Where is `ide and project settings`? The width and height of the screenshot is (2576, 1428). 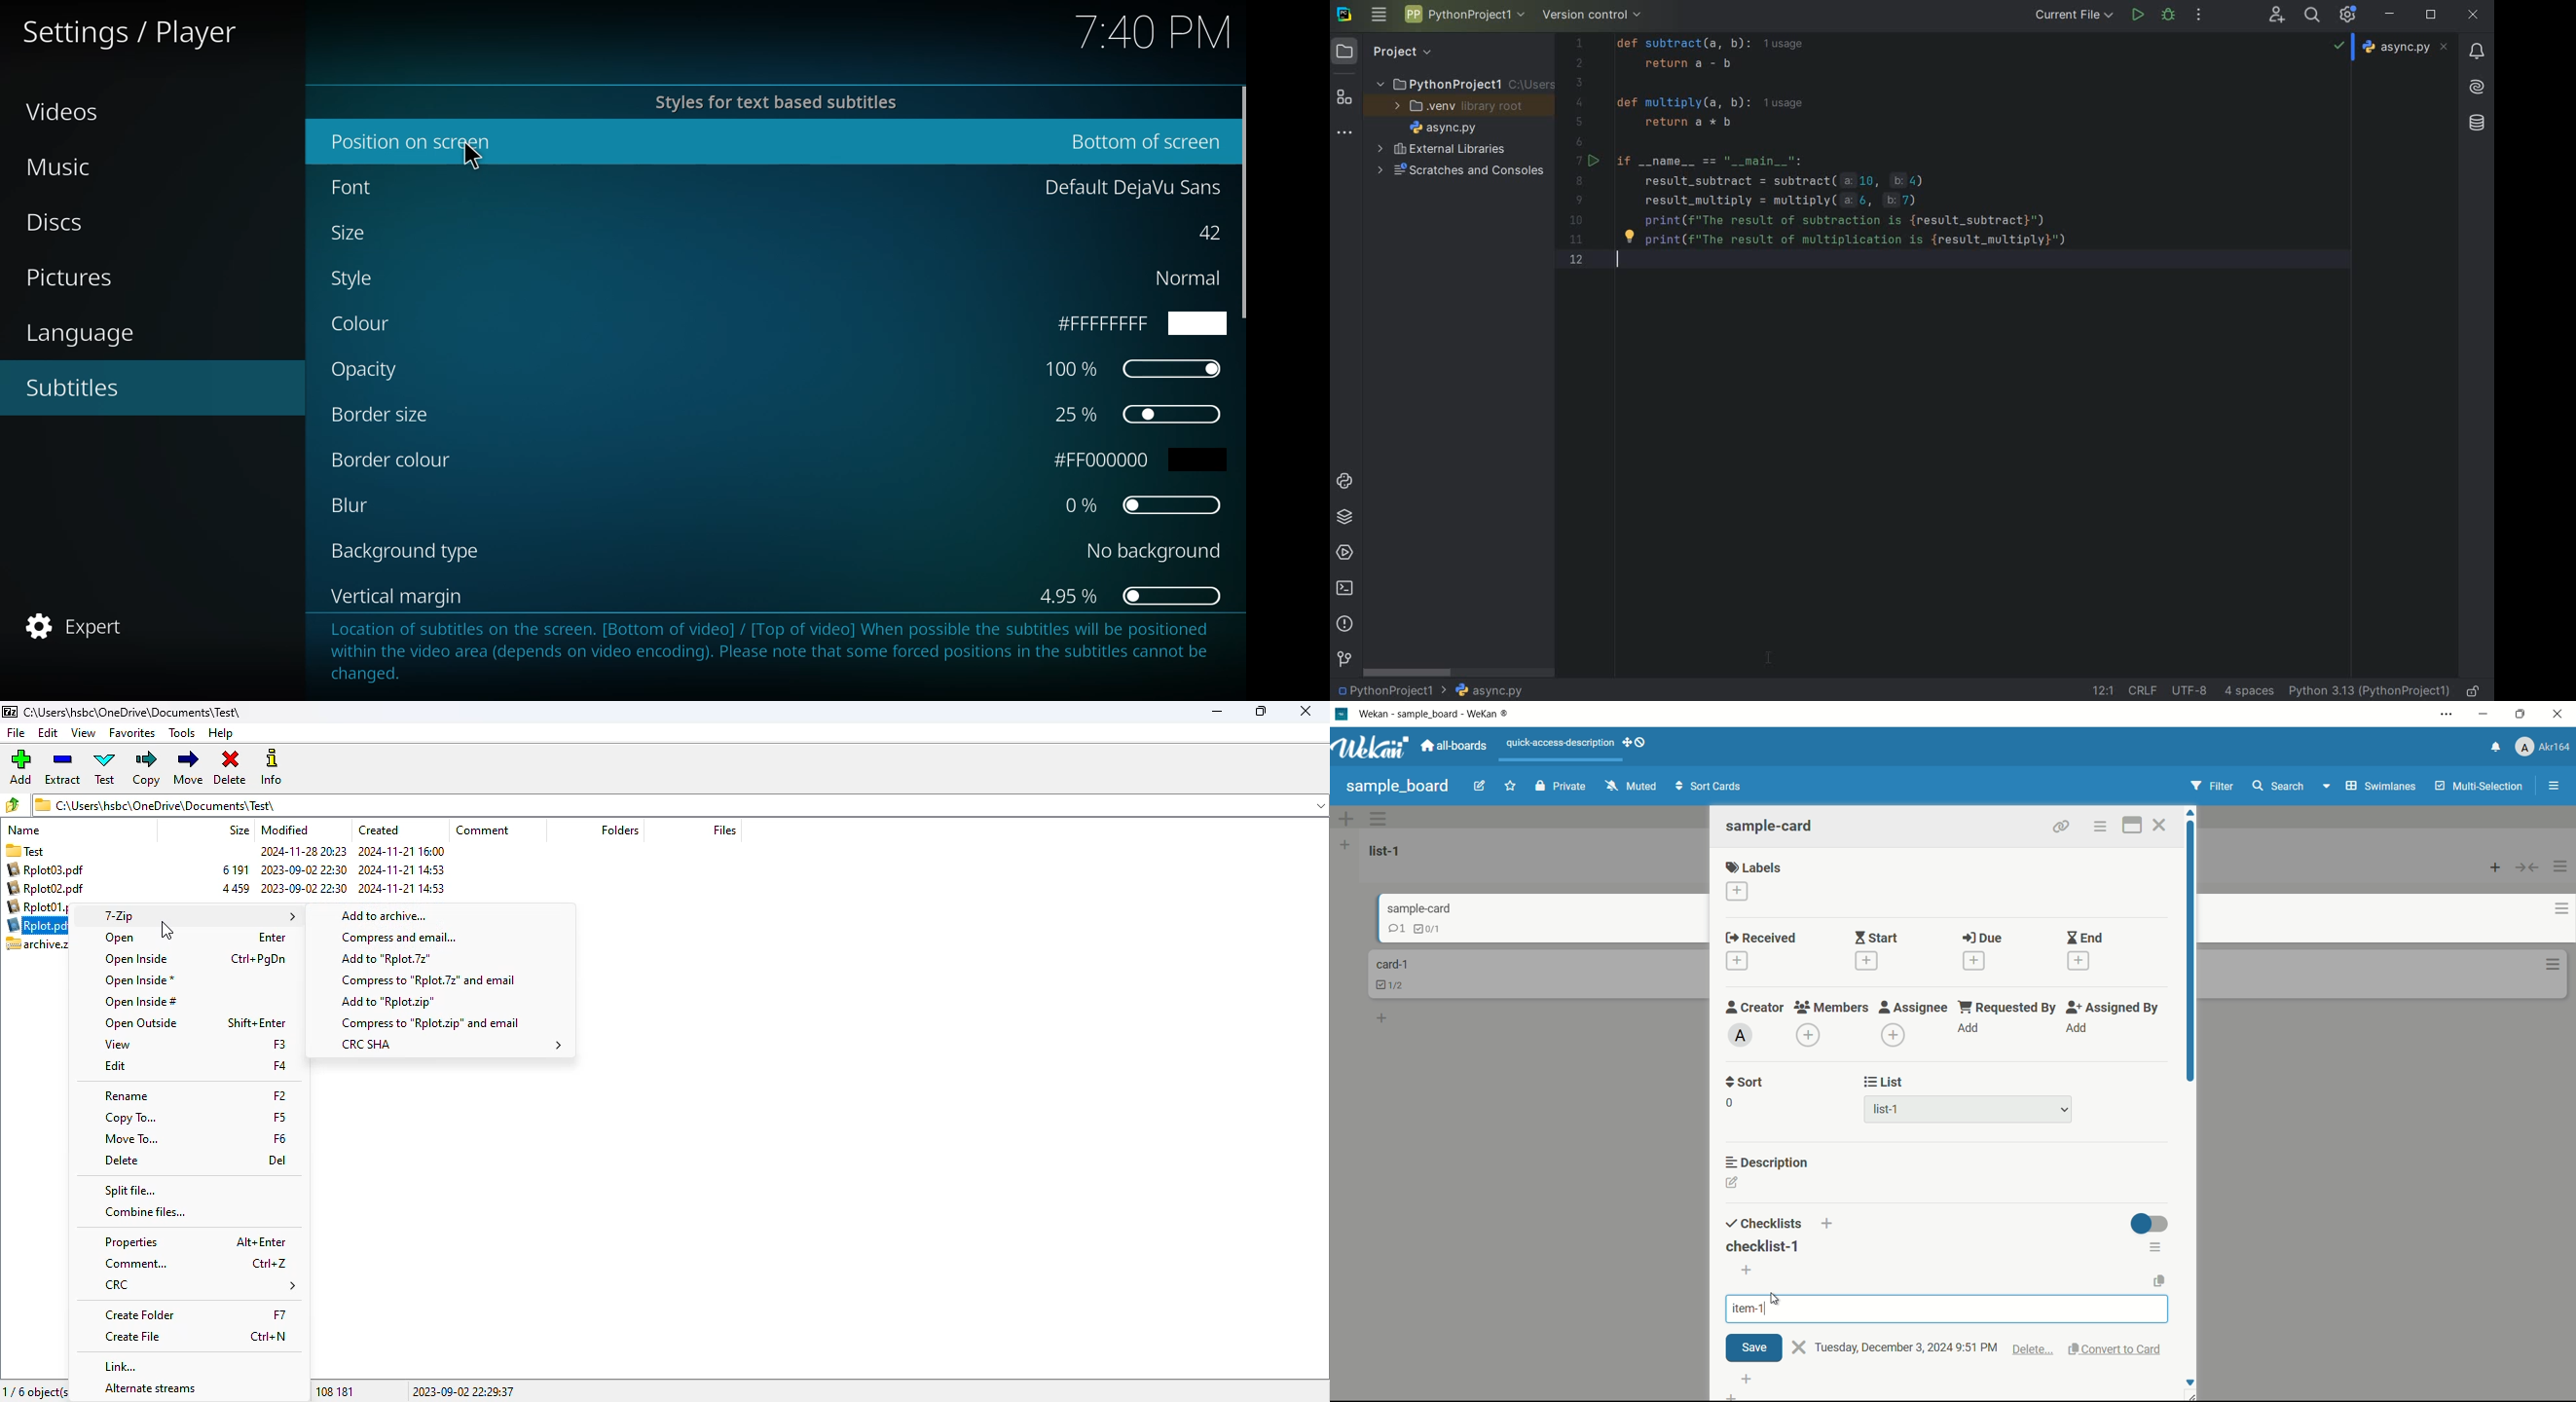 ide and project settings is located at coordinates (2349, 14).